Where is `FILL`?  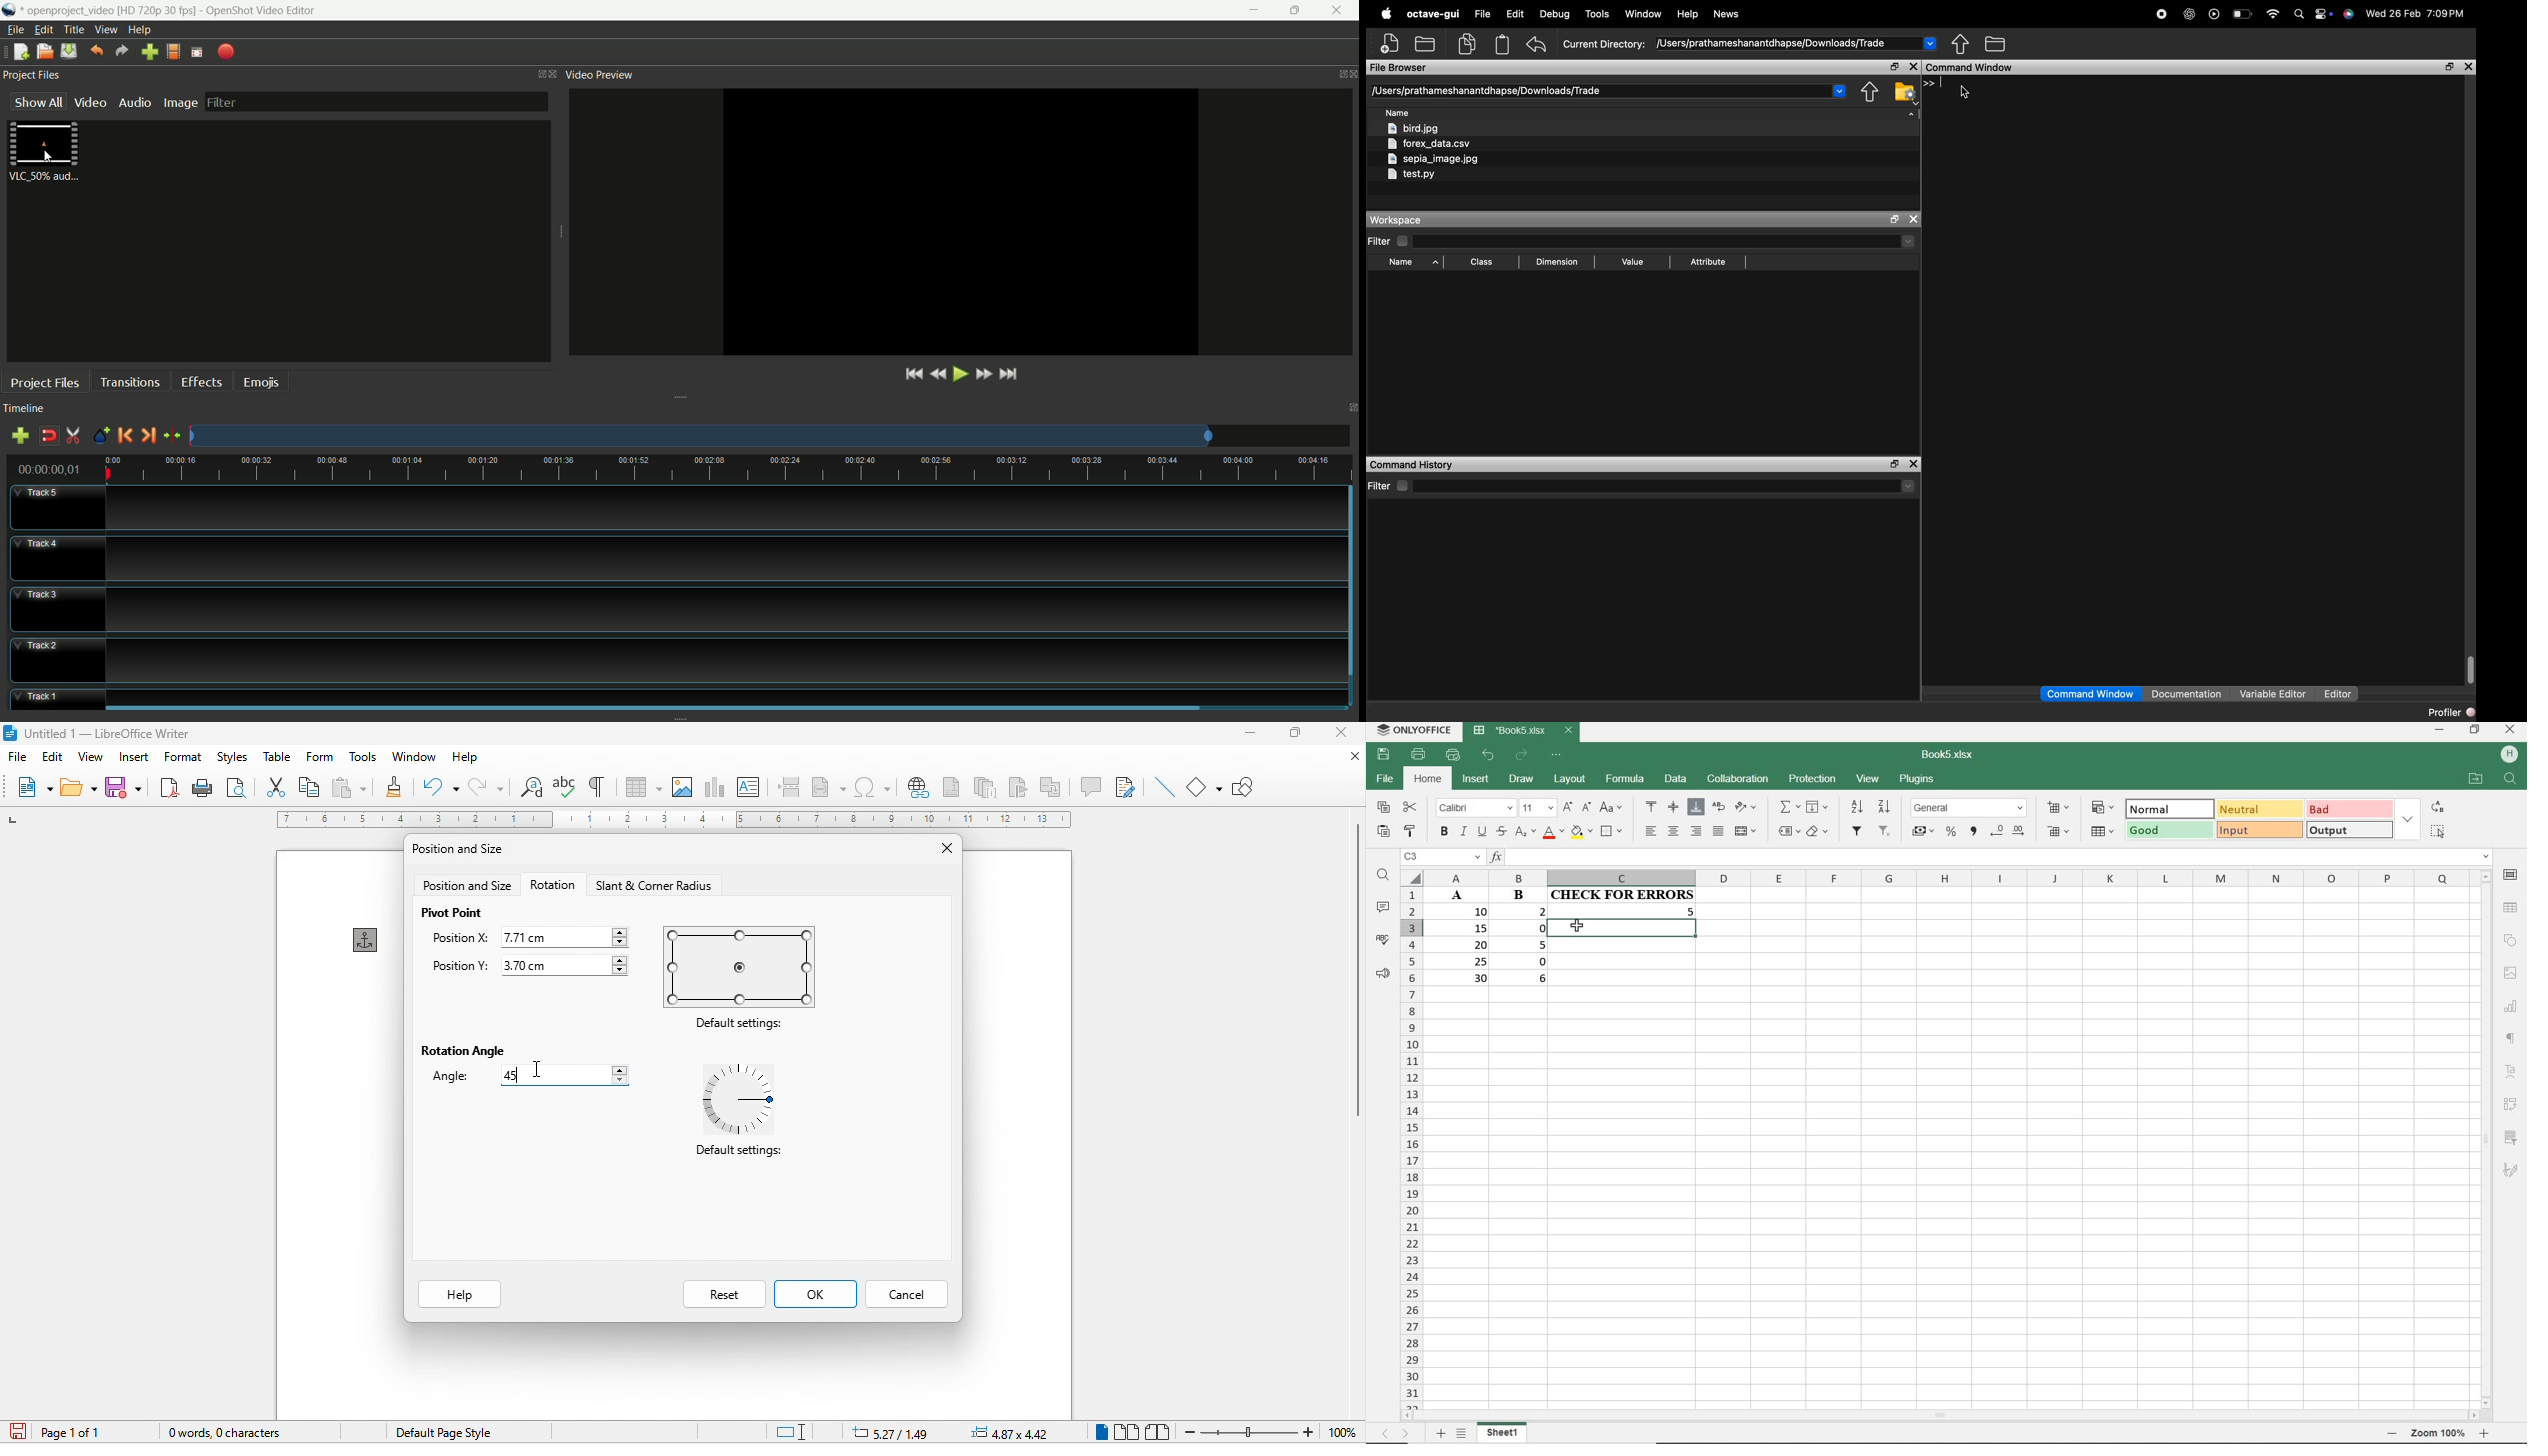 FILL is located at coordinates (1816, 807).